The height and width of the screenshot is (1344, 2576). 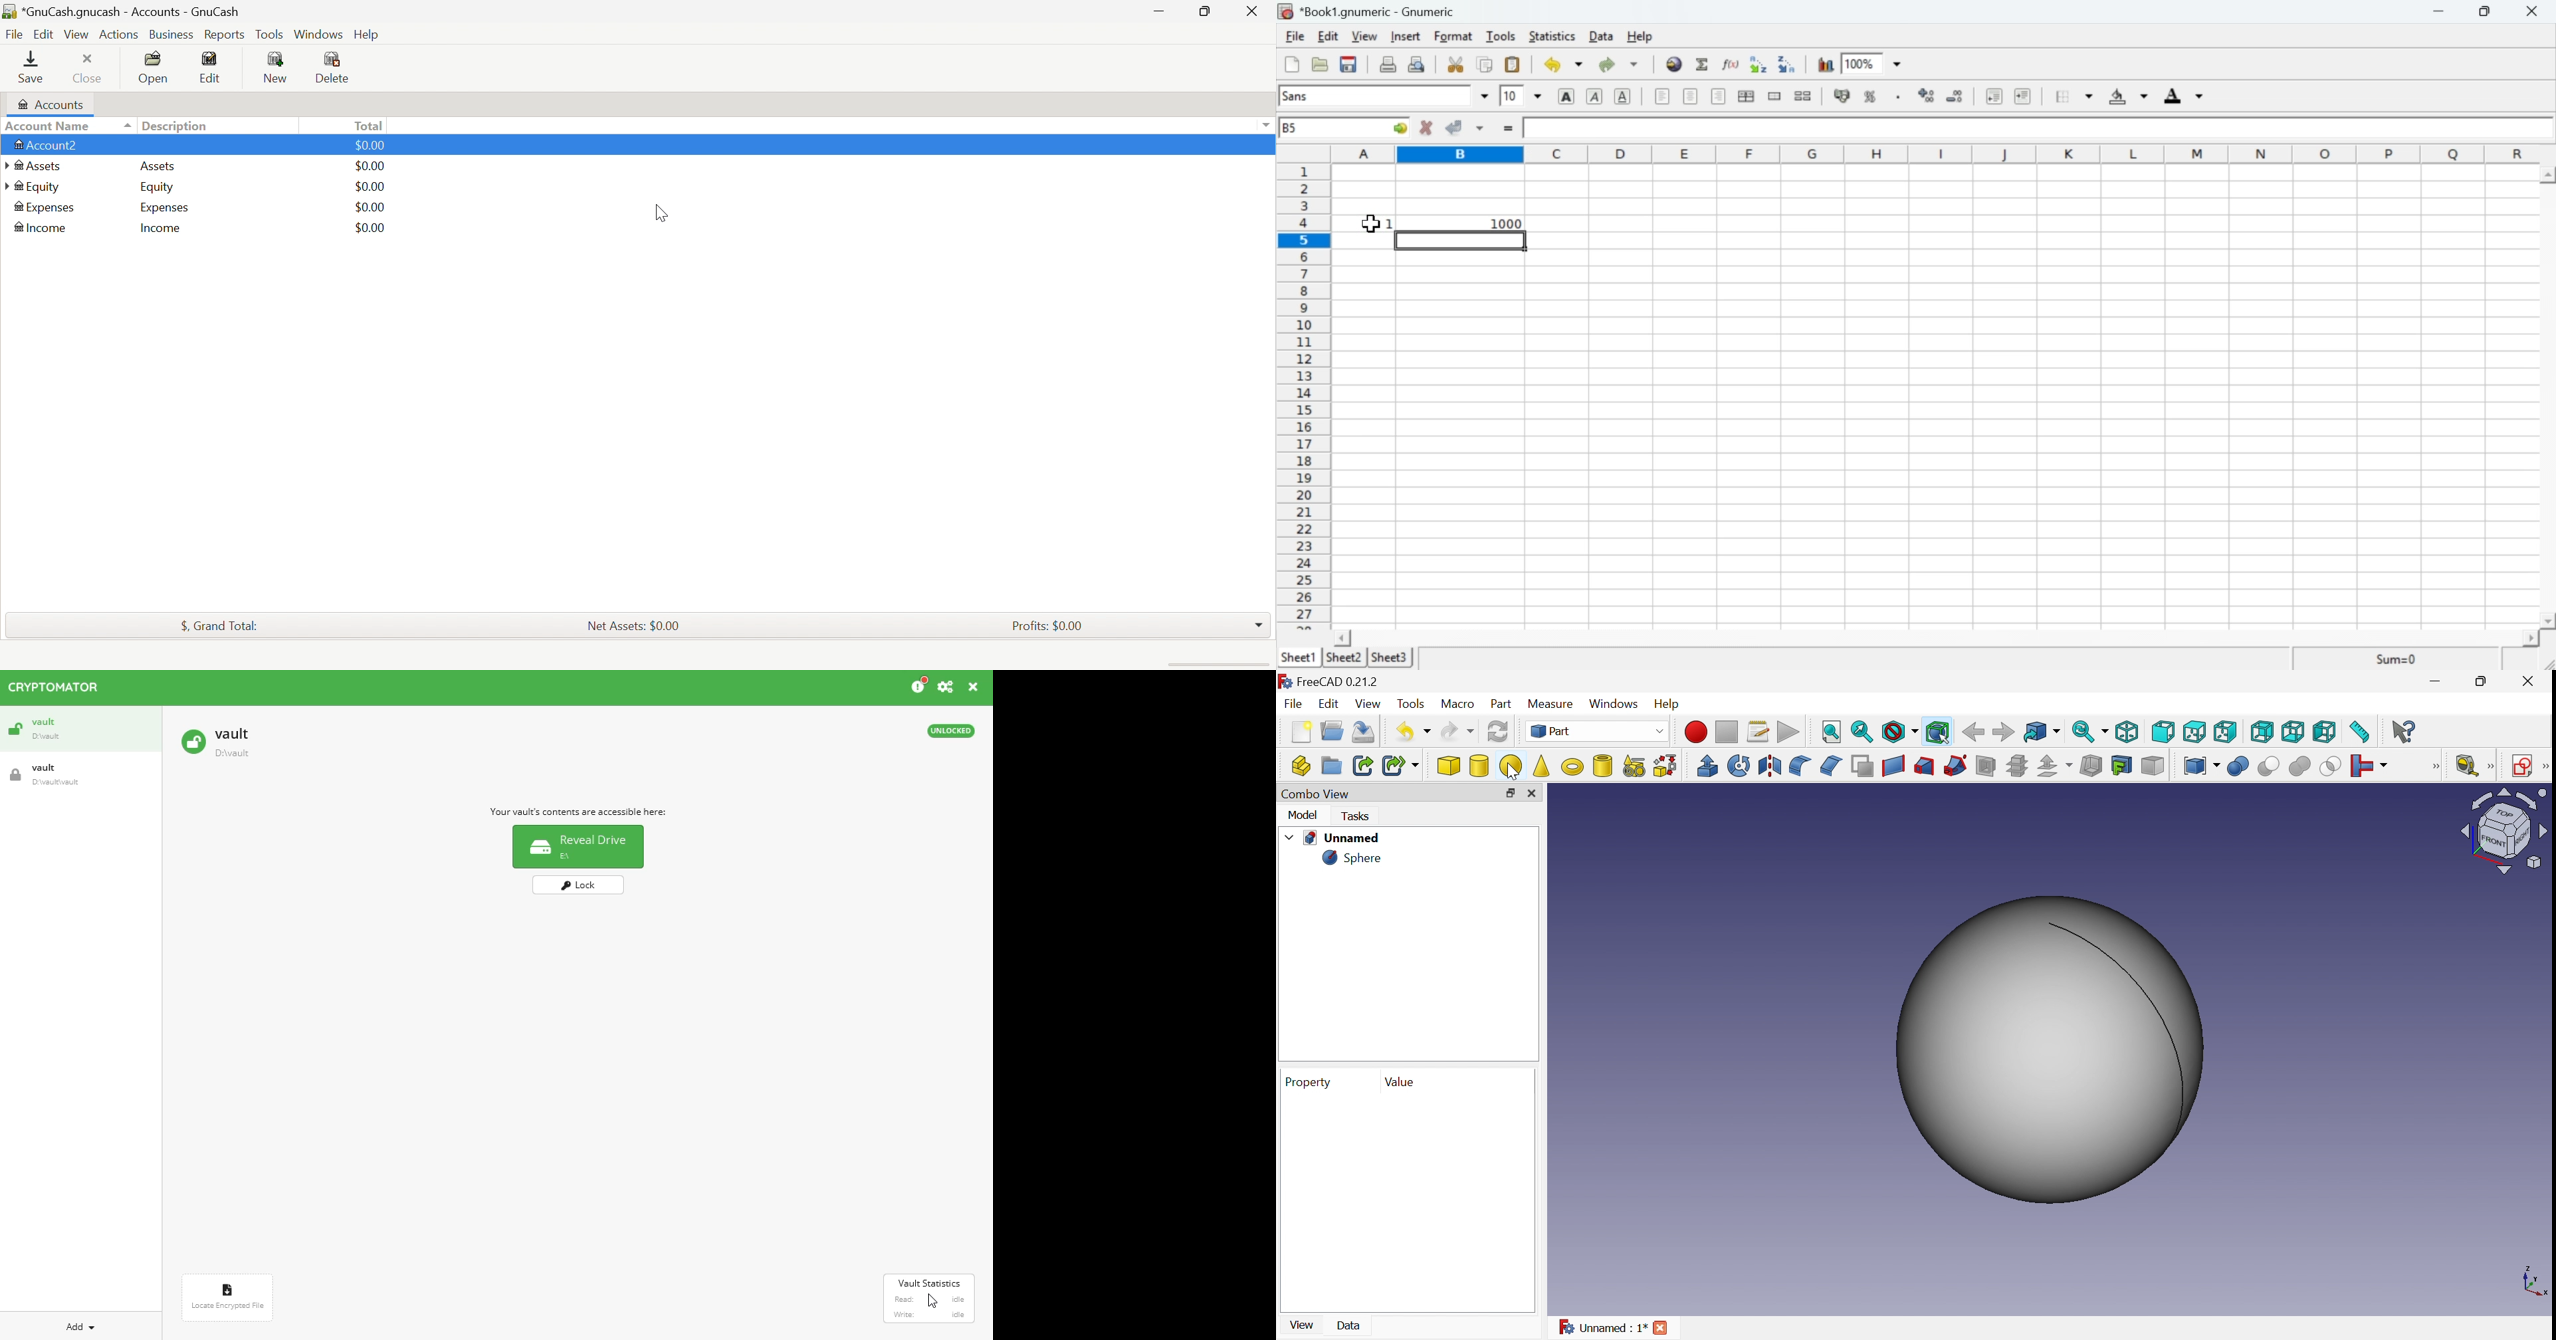 What do you see at coordinates (1567, 96) in the screenshot?
I see `Bold` at bounding box center [1567, 96].